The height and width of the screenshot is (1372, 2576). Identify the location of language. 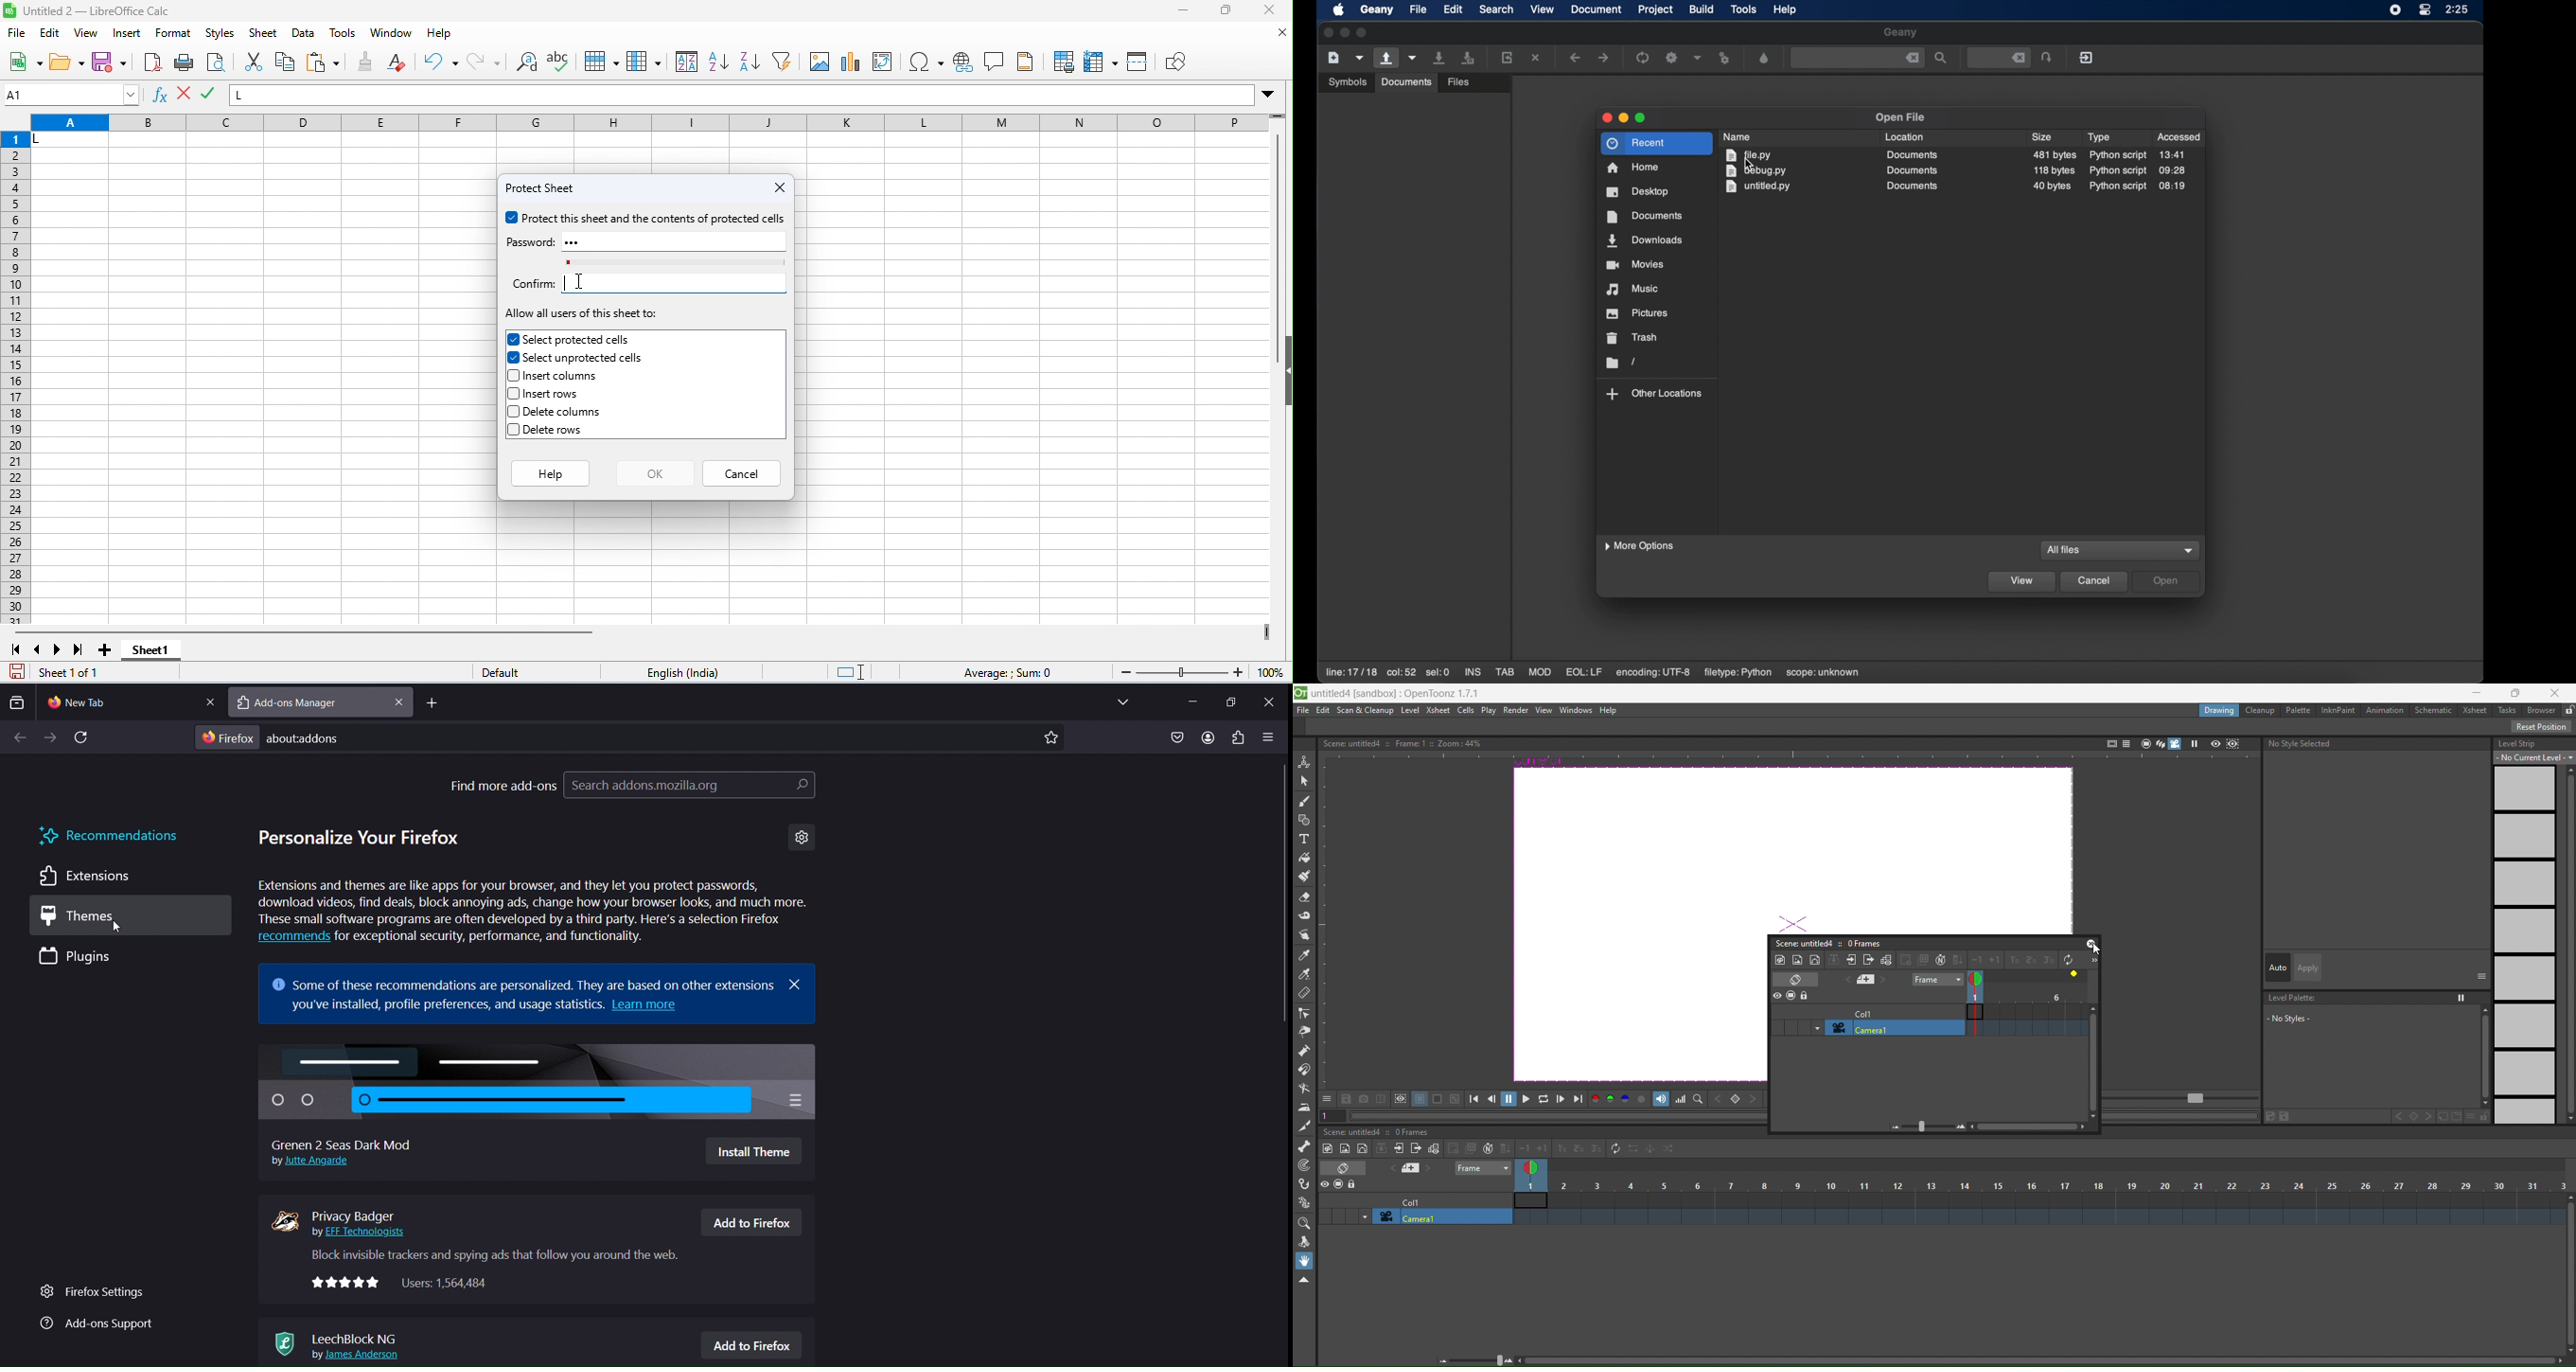
(689, 672).